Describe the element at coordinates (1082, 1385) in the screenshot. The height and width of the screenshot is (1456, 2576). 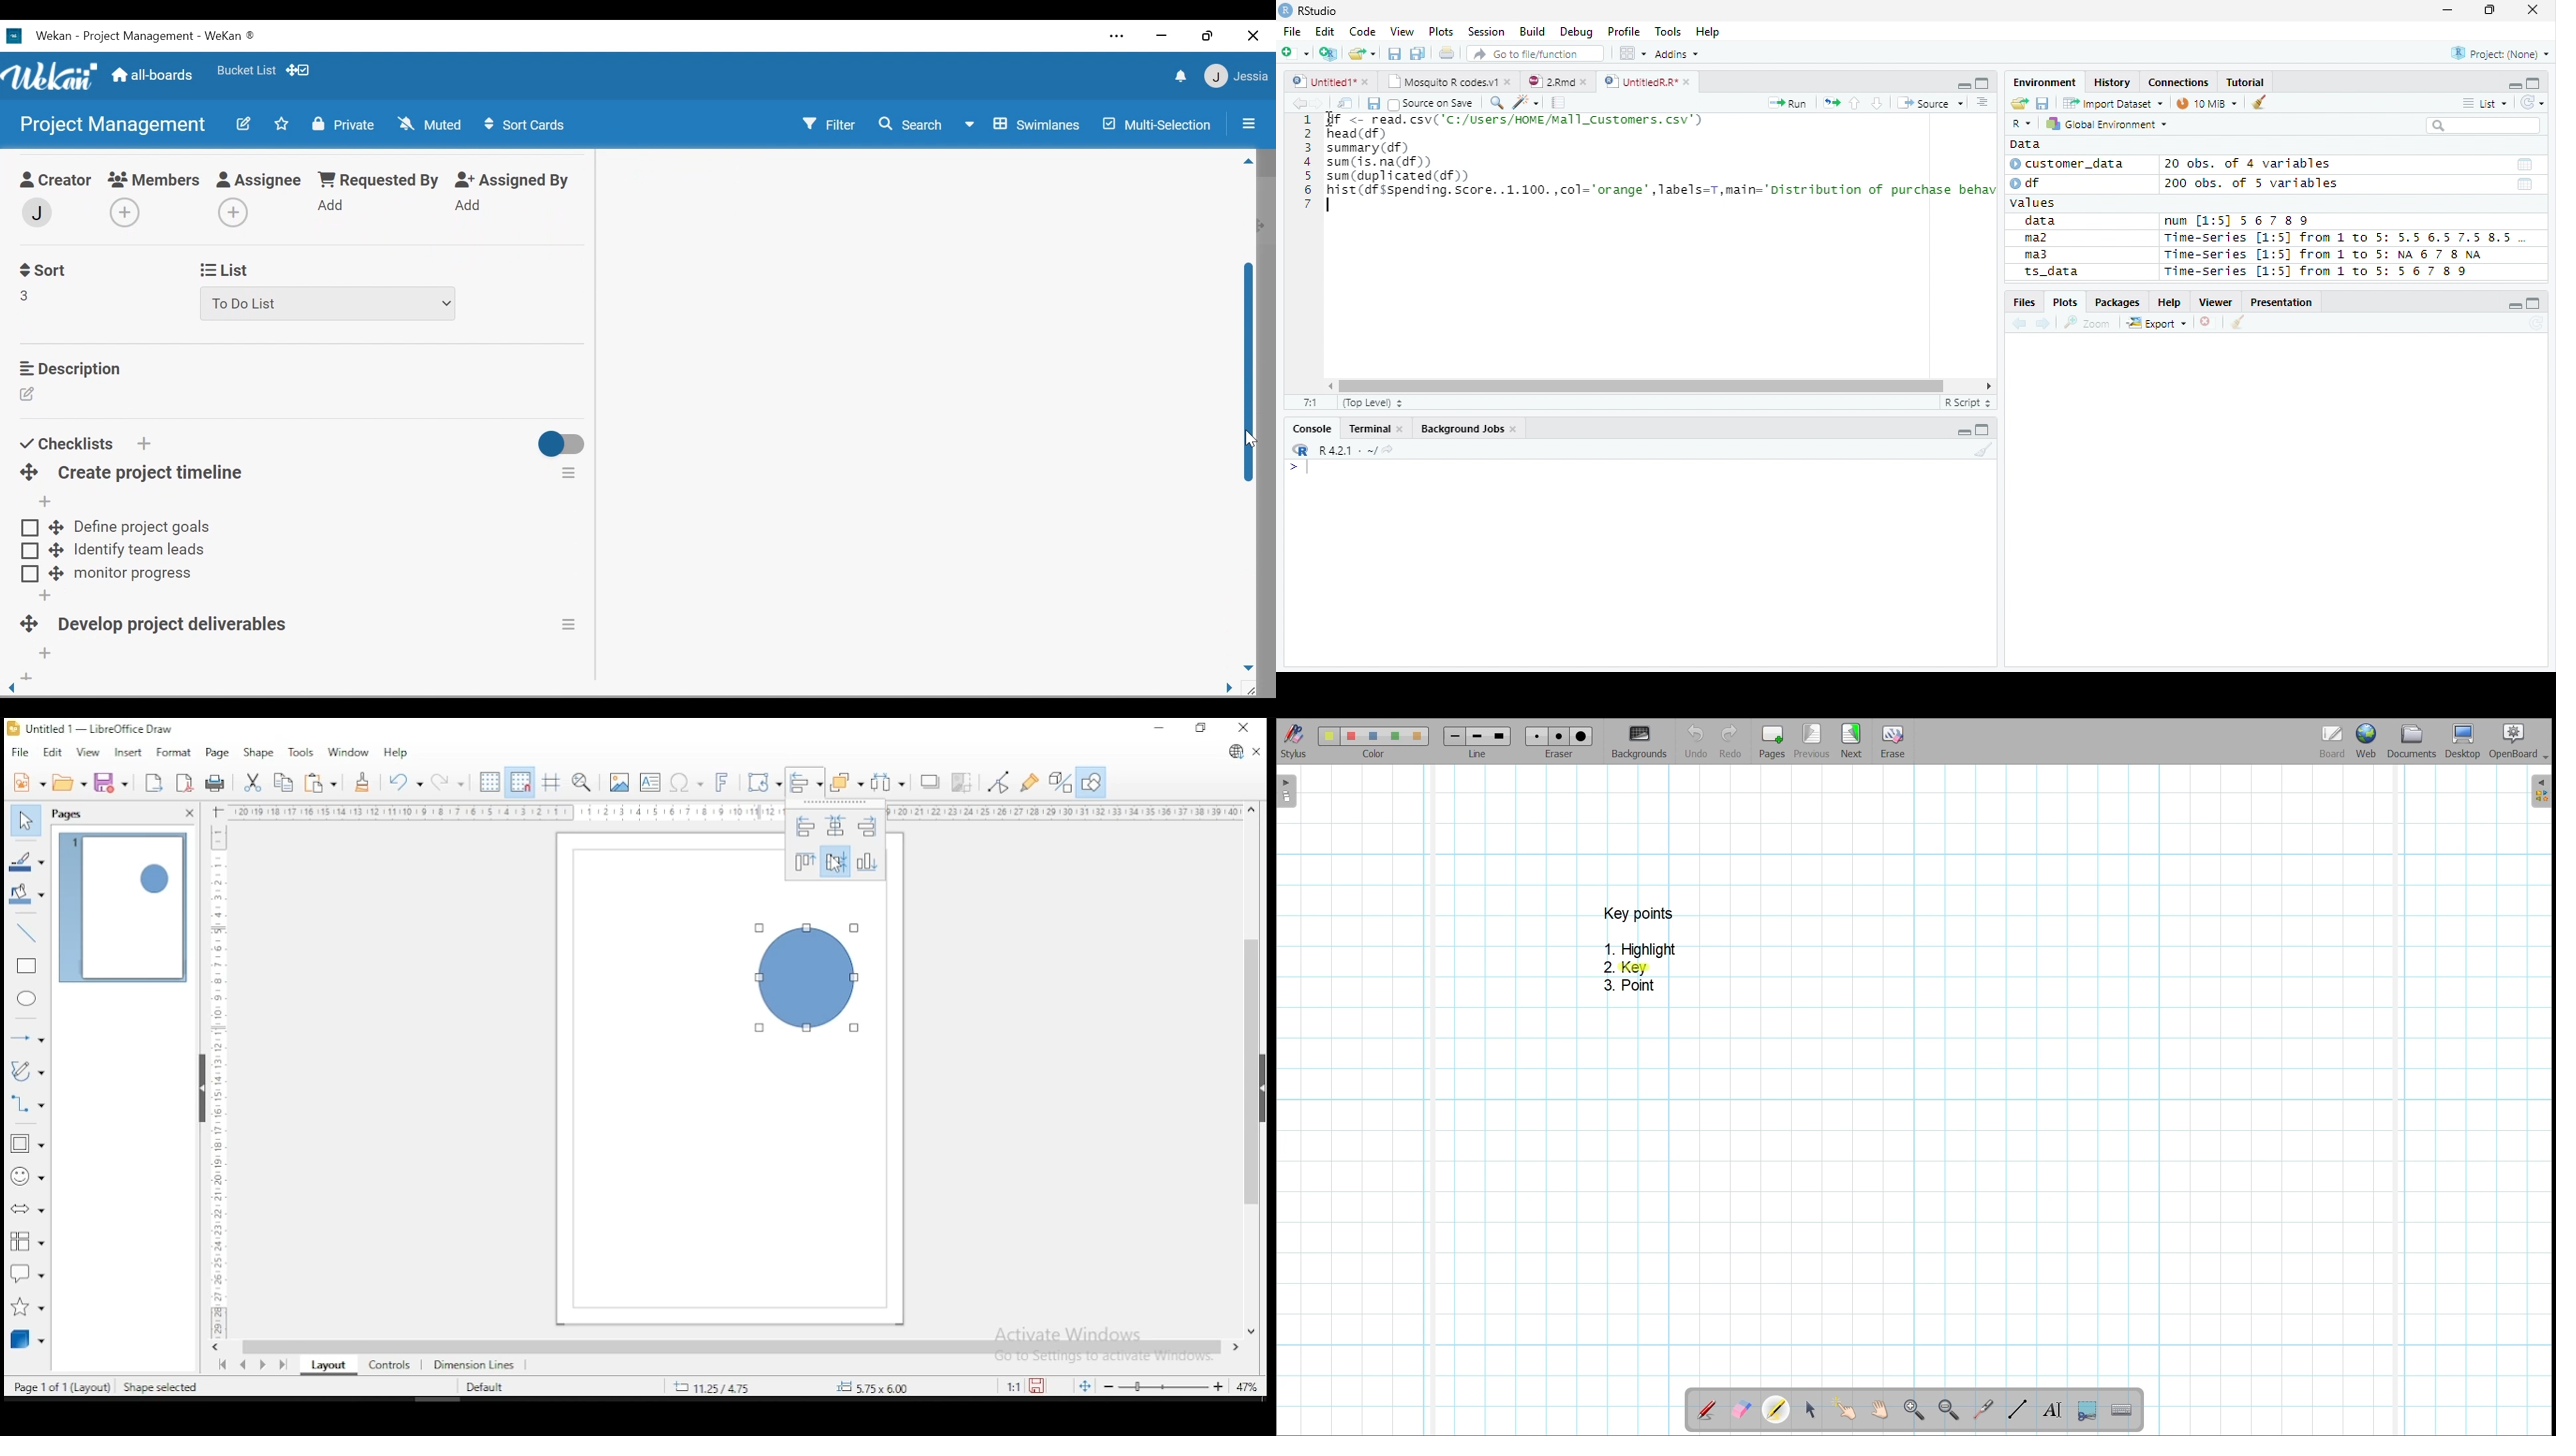
I see `fir document to window` at that location.